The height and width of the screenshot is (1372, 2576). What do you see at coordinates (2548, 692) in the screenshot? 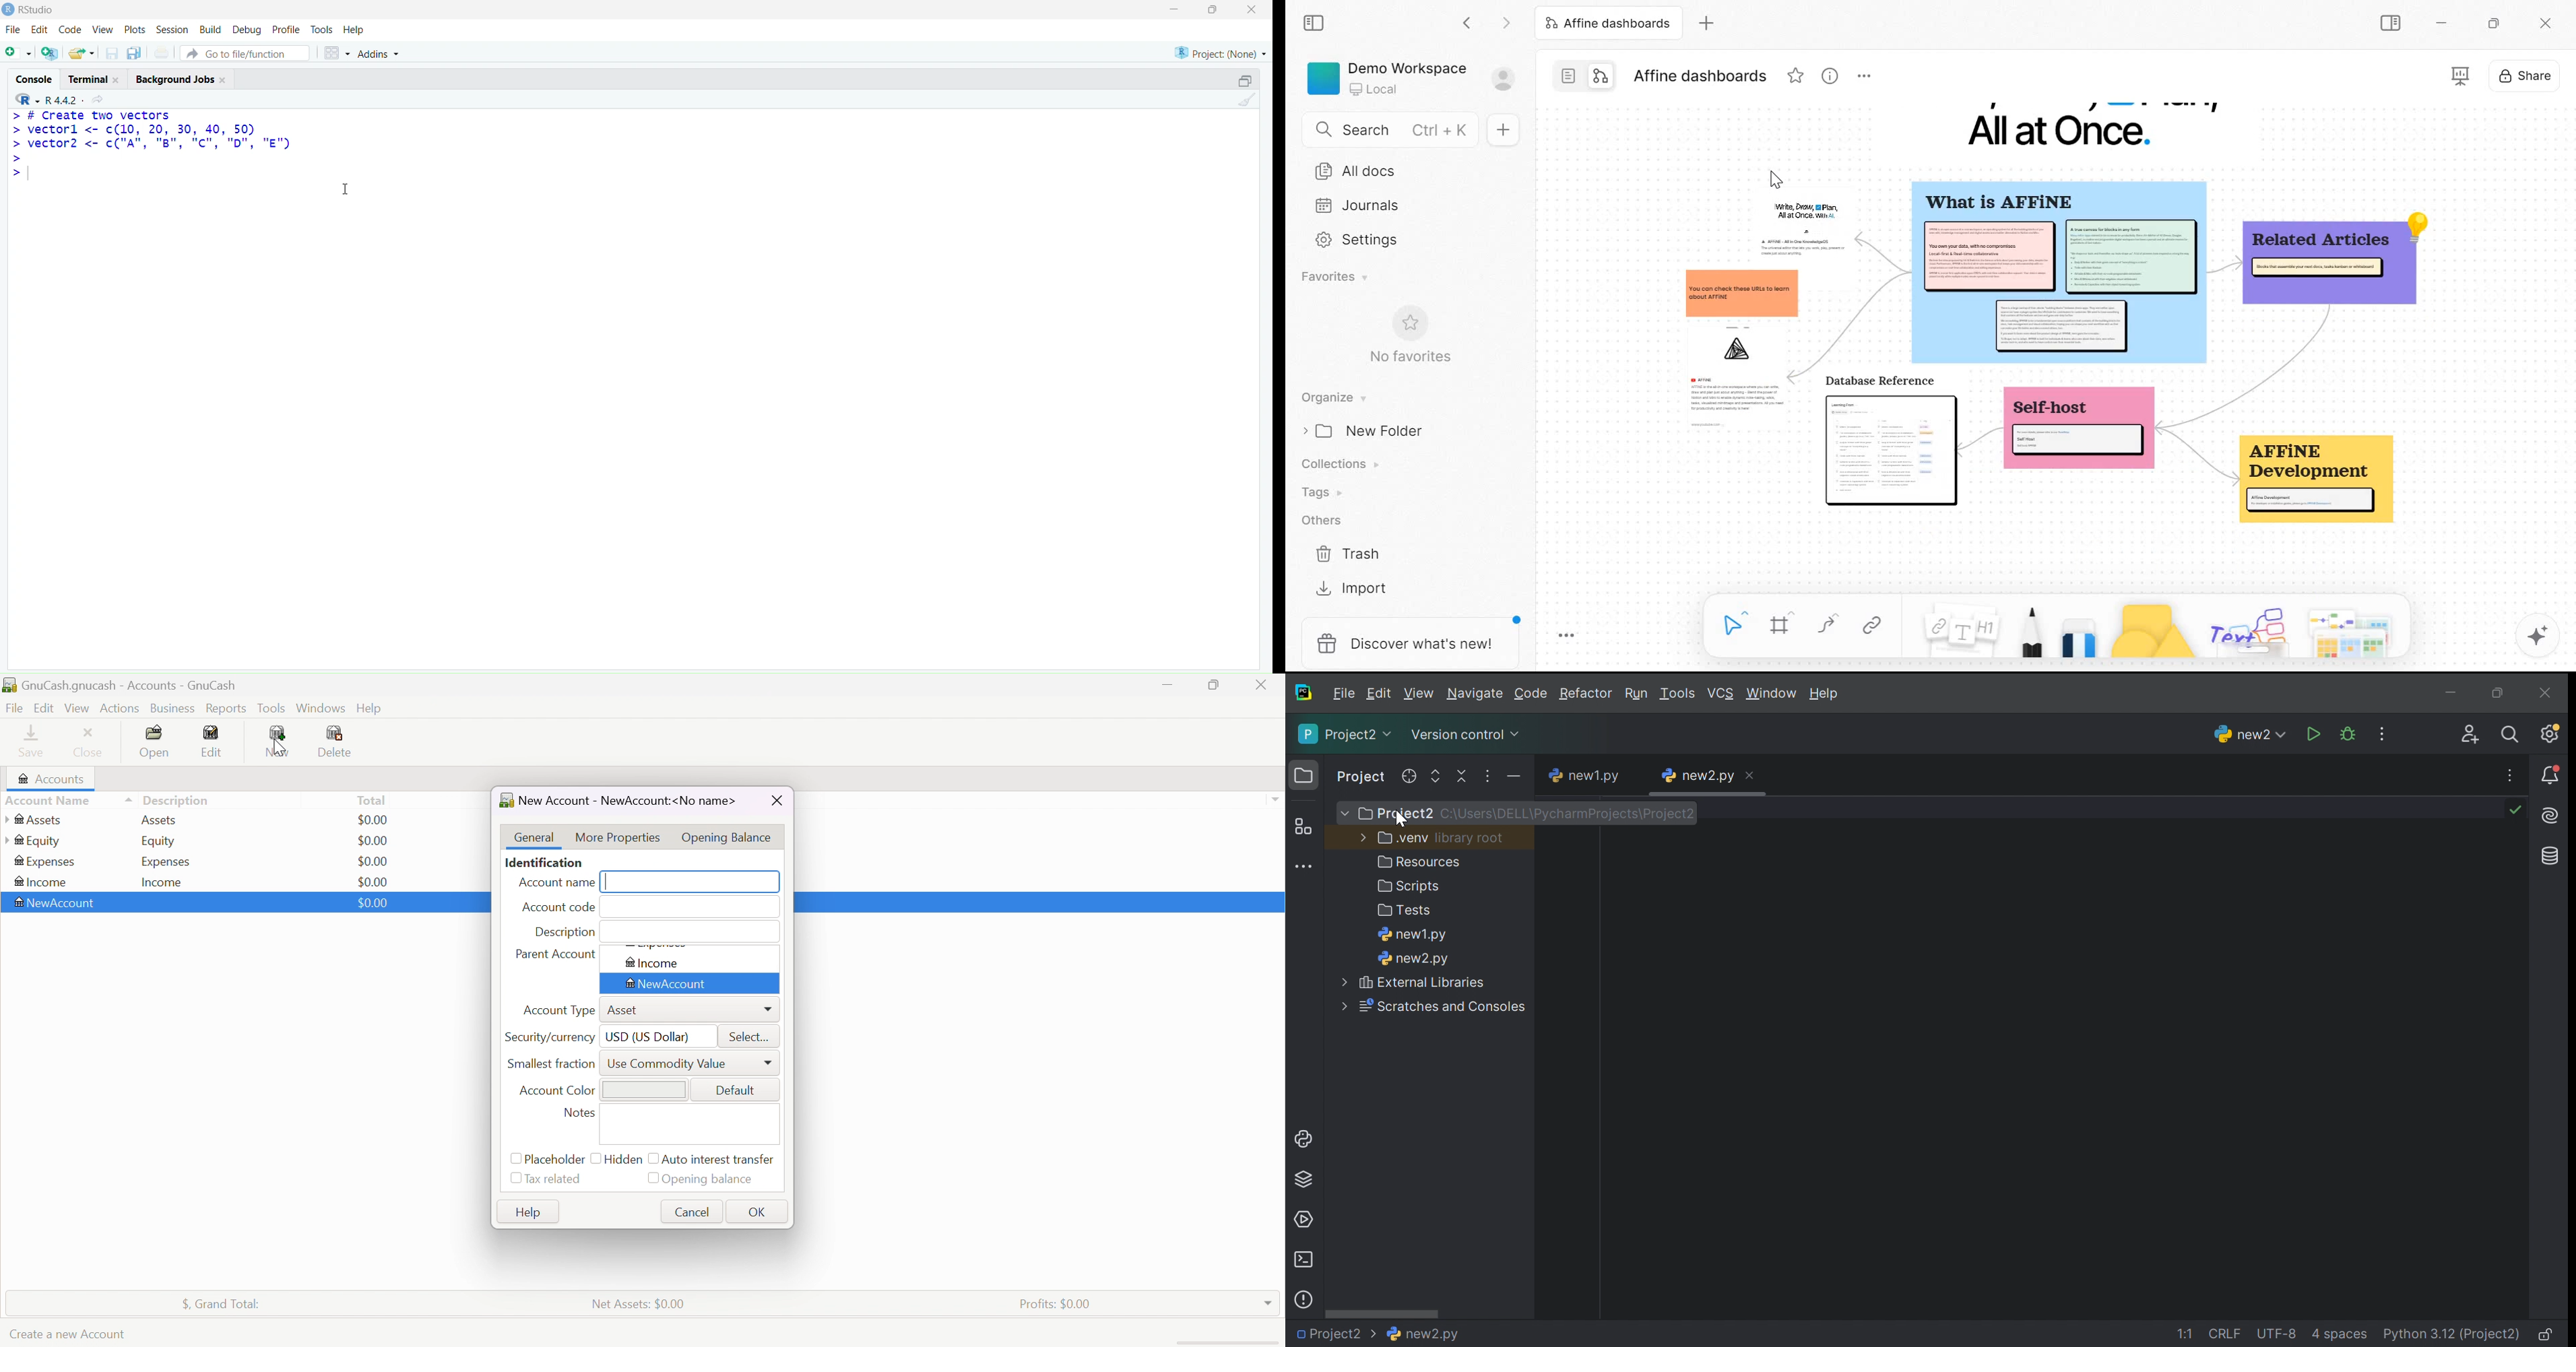
I see `Close` at bounding box center [2548, 692].